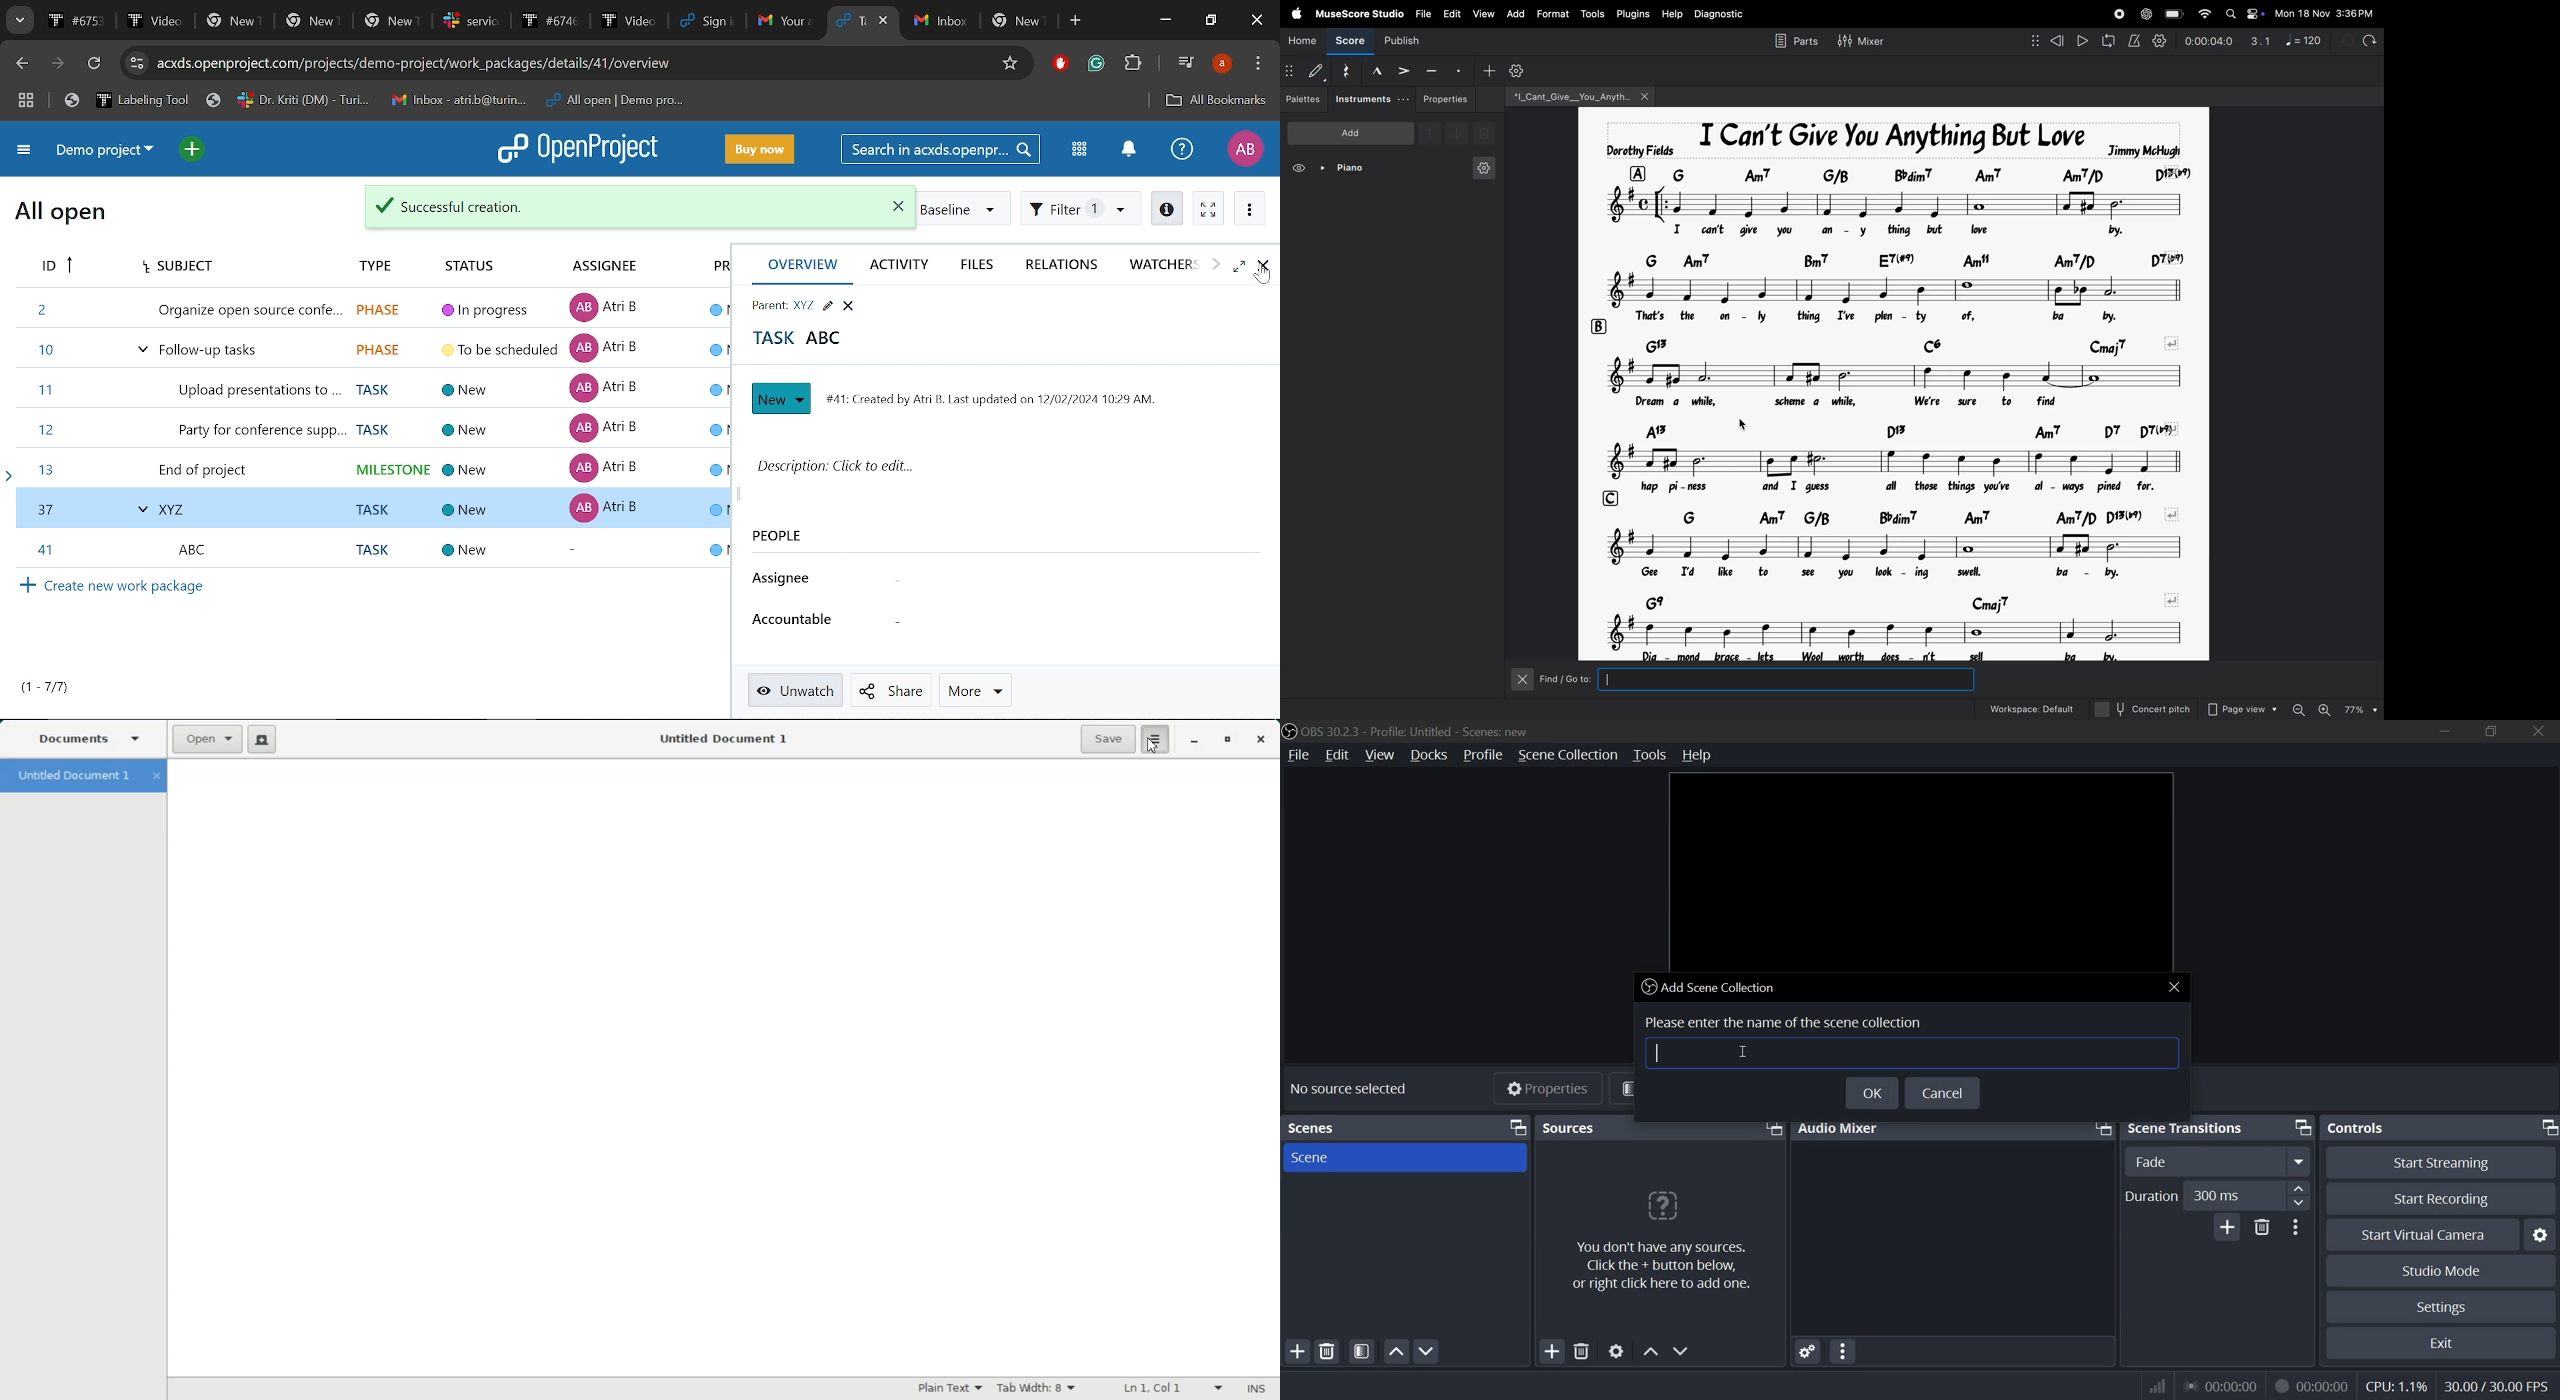 This screenshot has height=1400, width=2576. What do you see at coordinates (2445, 729) in the screenshot?
I see `minimize` at bounding box center [2445, 729].